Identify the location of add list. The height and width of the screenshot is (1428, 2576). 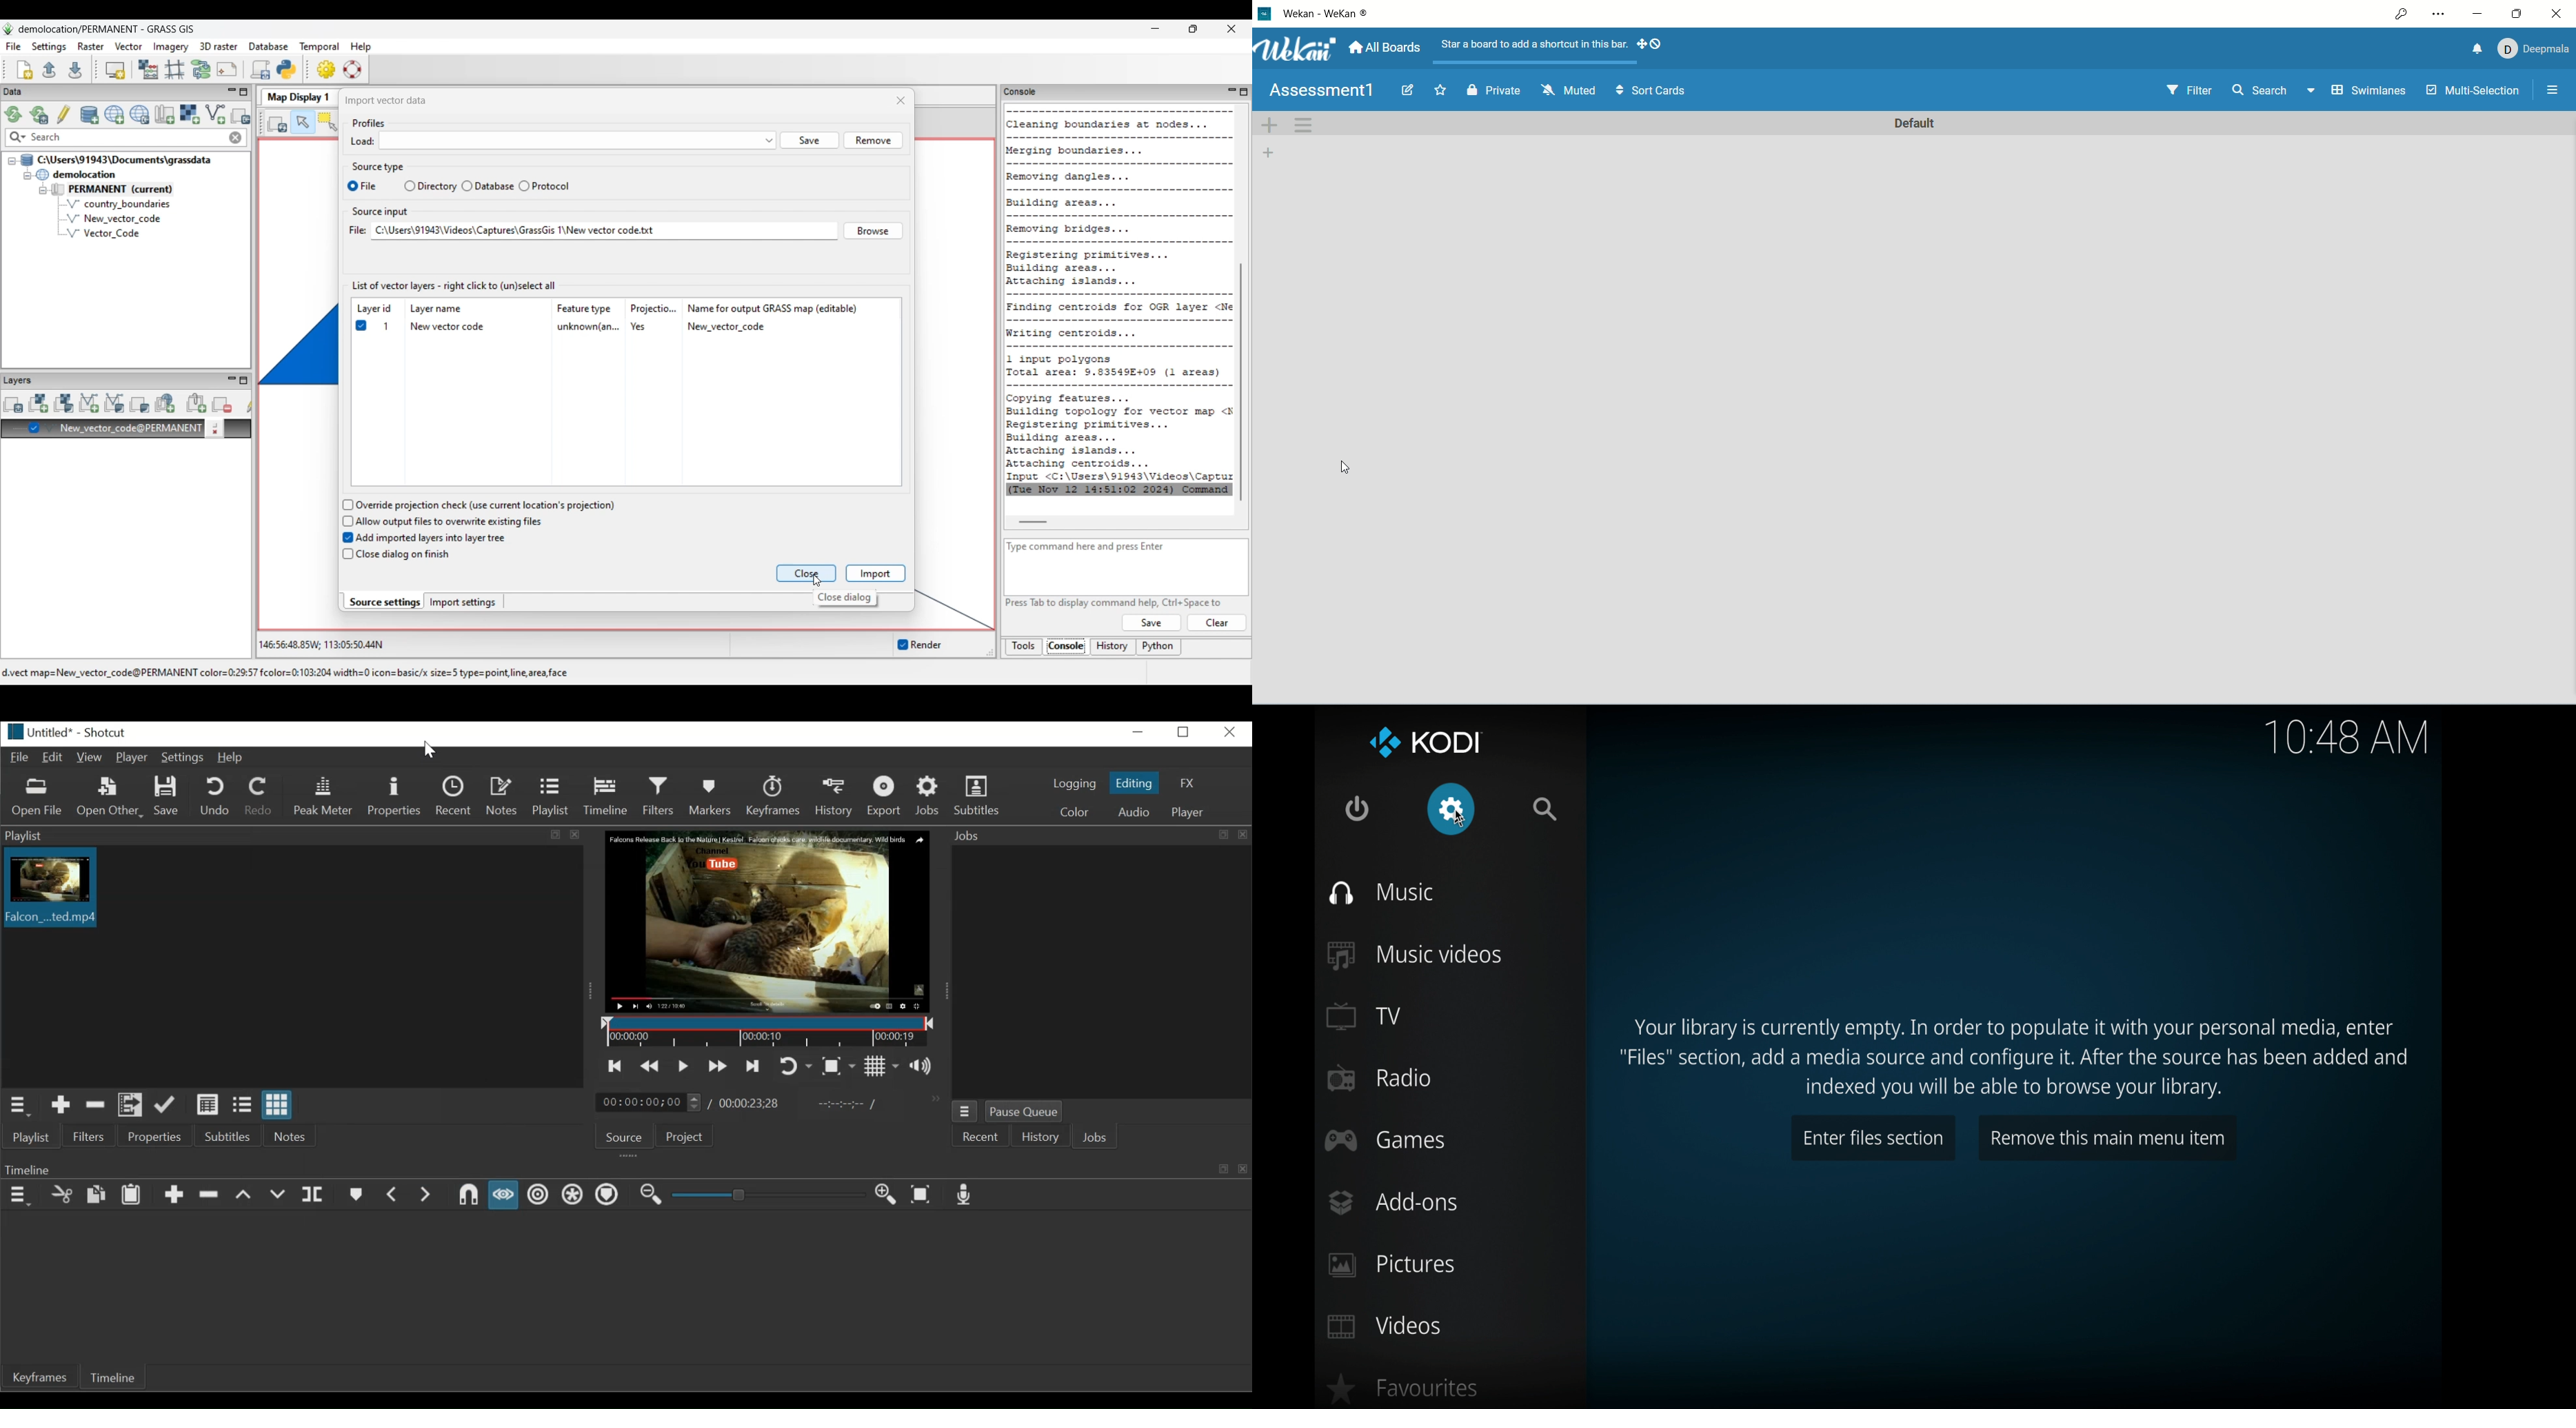
(1269, 152).